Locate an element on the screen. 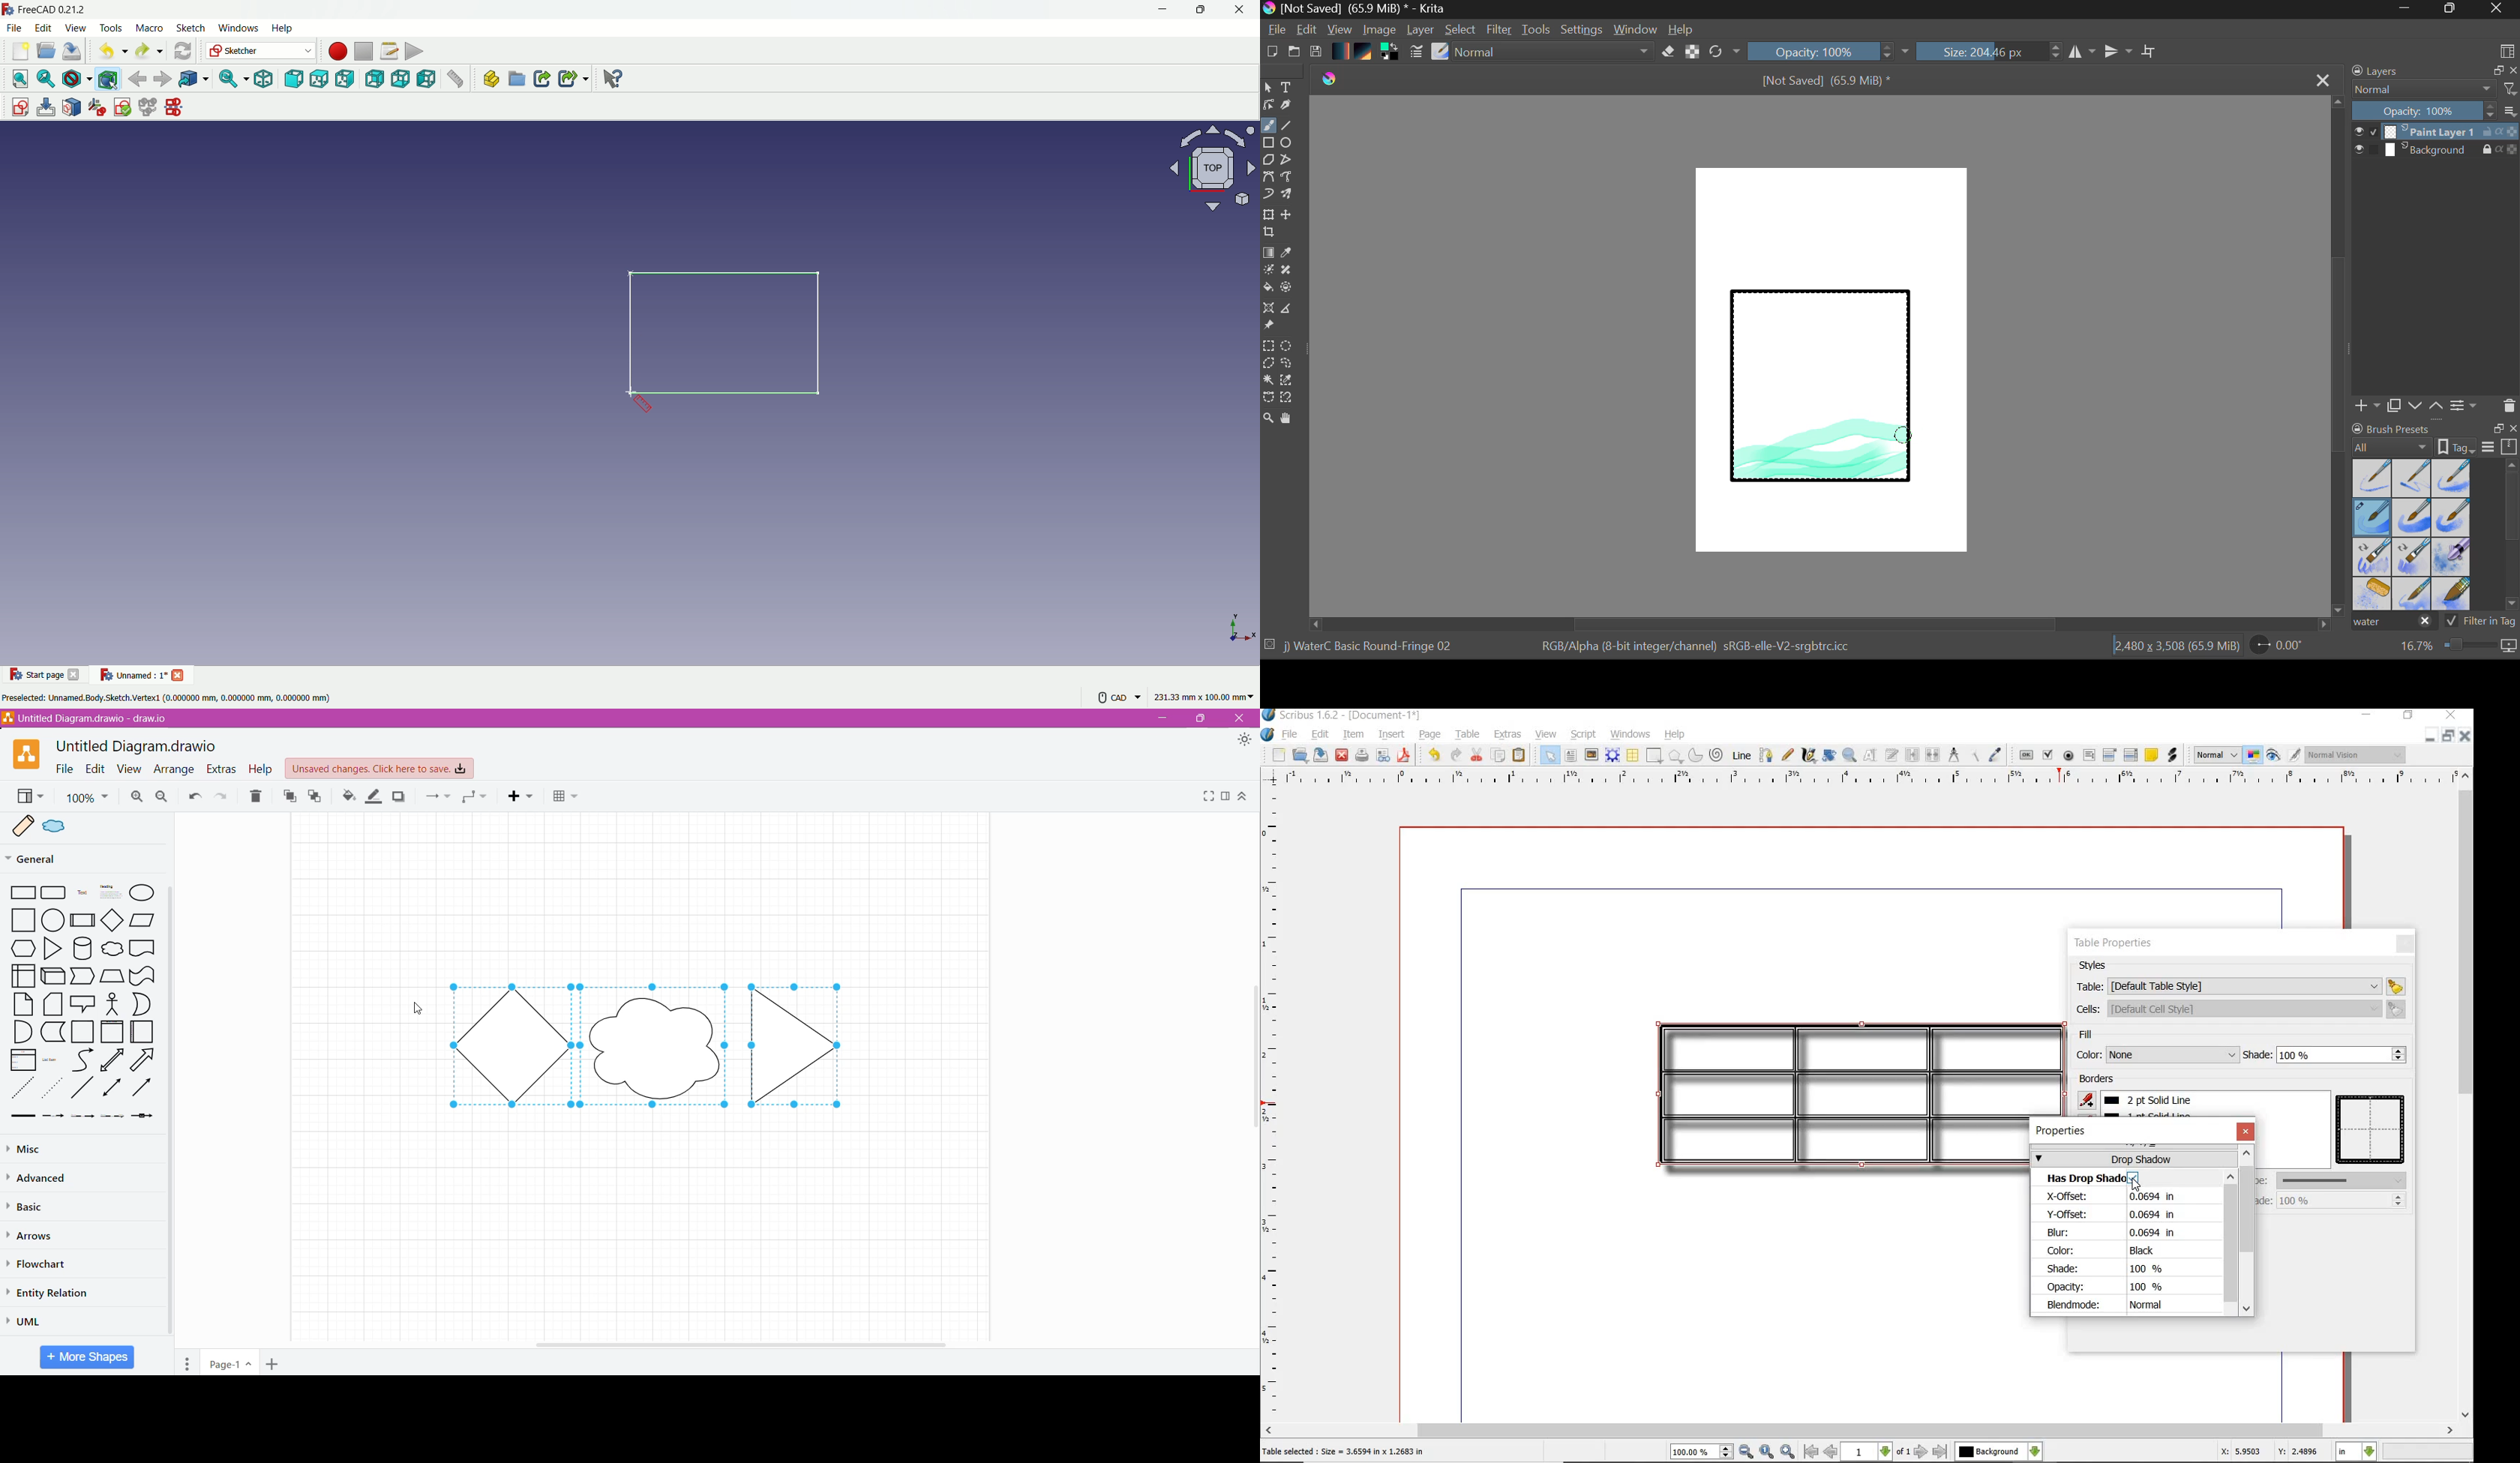  bottom view is located at coordinates (401, 80).